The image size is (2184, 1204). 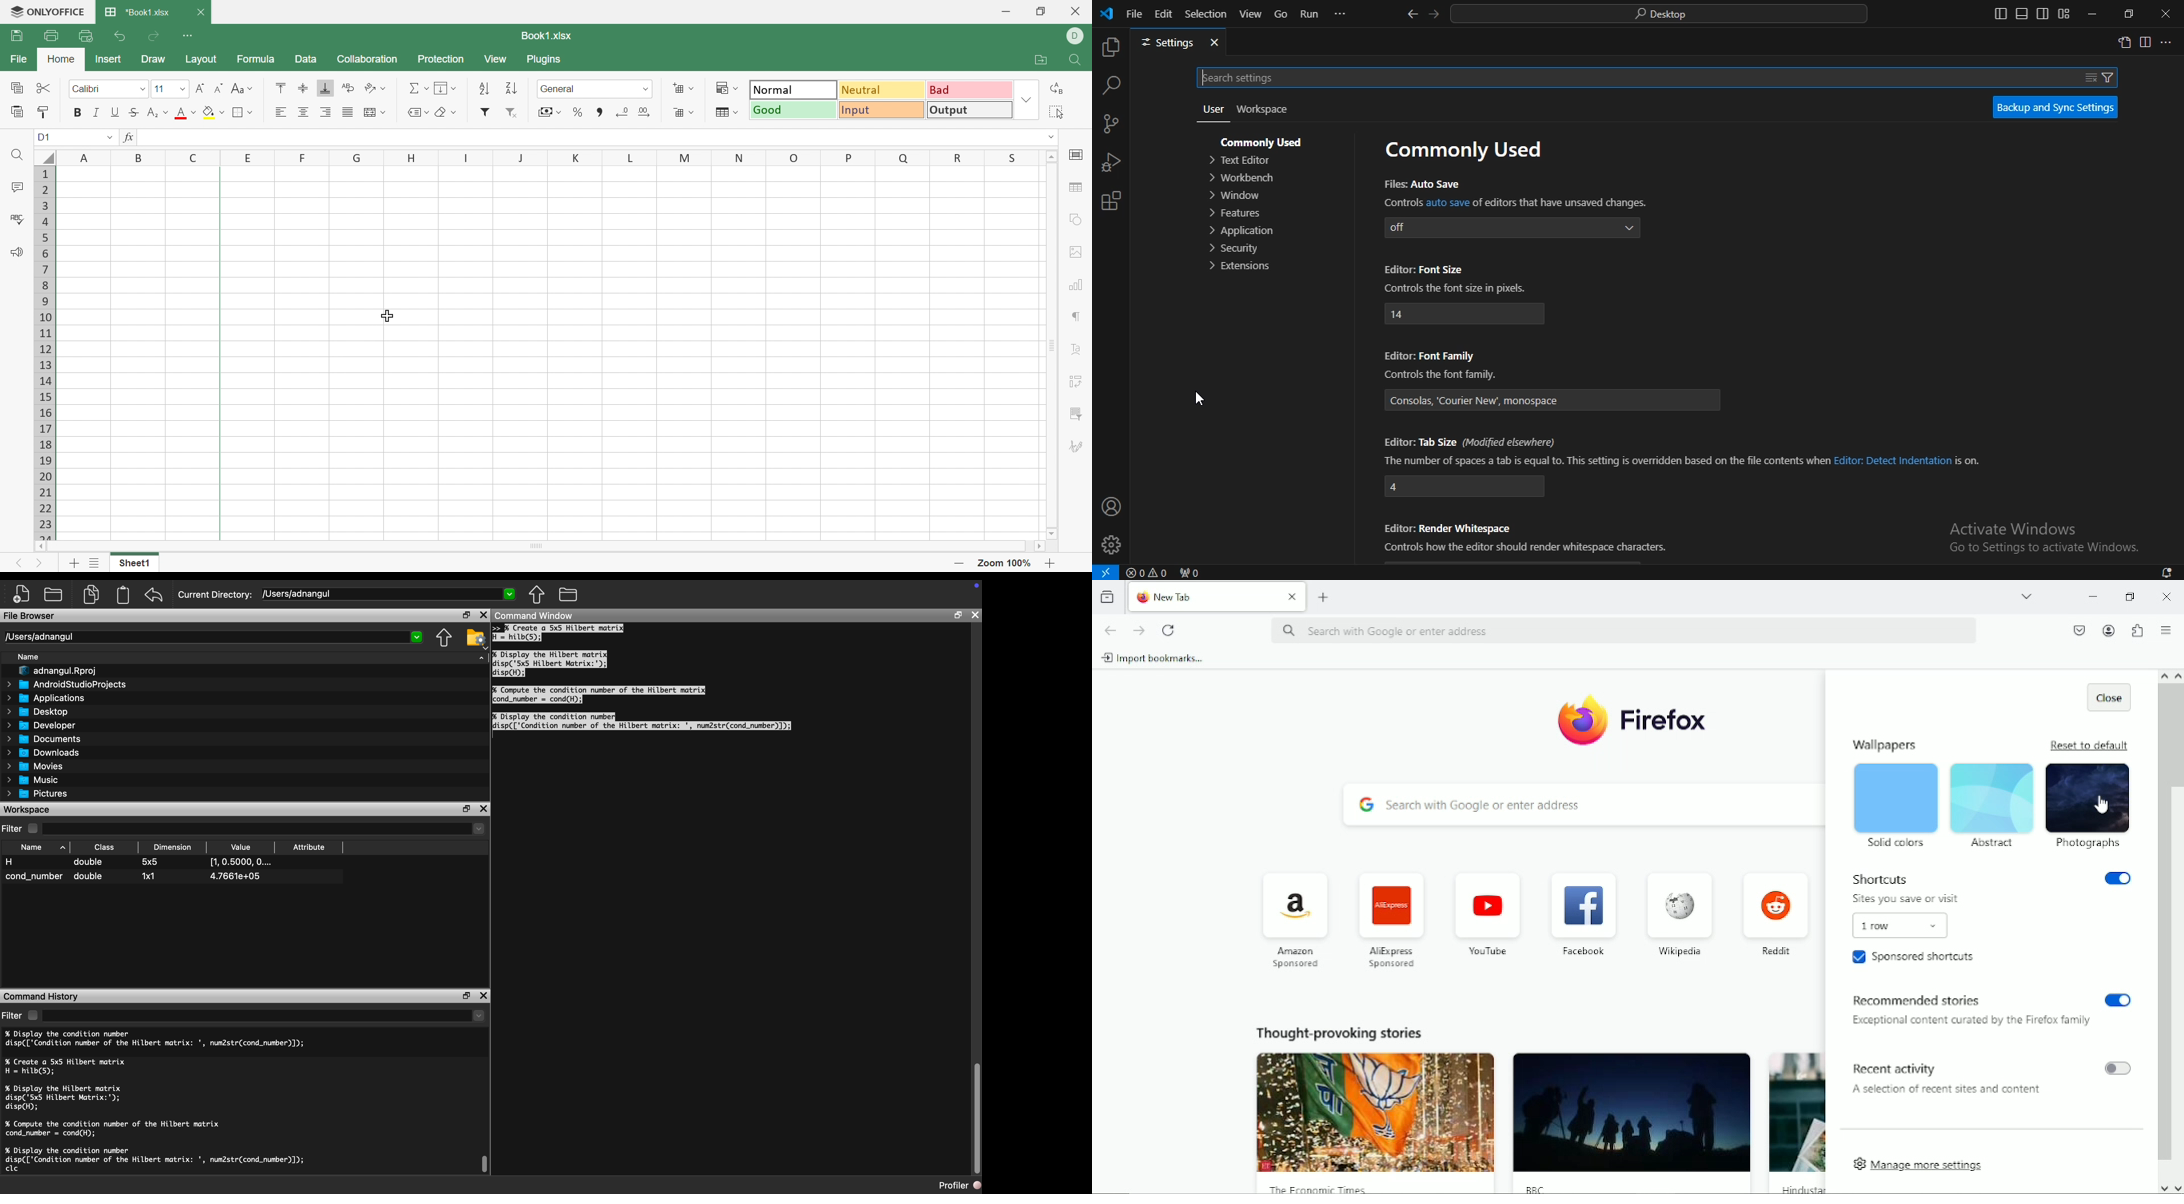 I want to click on Attribute, so click(x=312, y=847).